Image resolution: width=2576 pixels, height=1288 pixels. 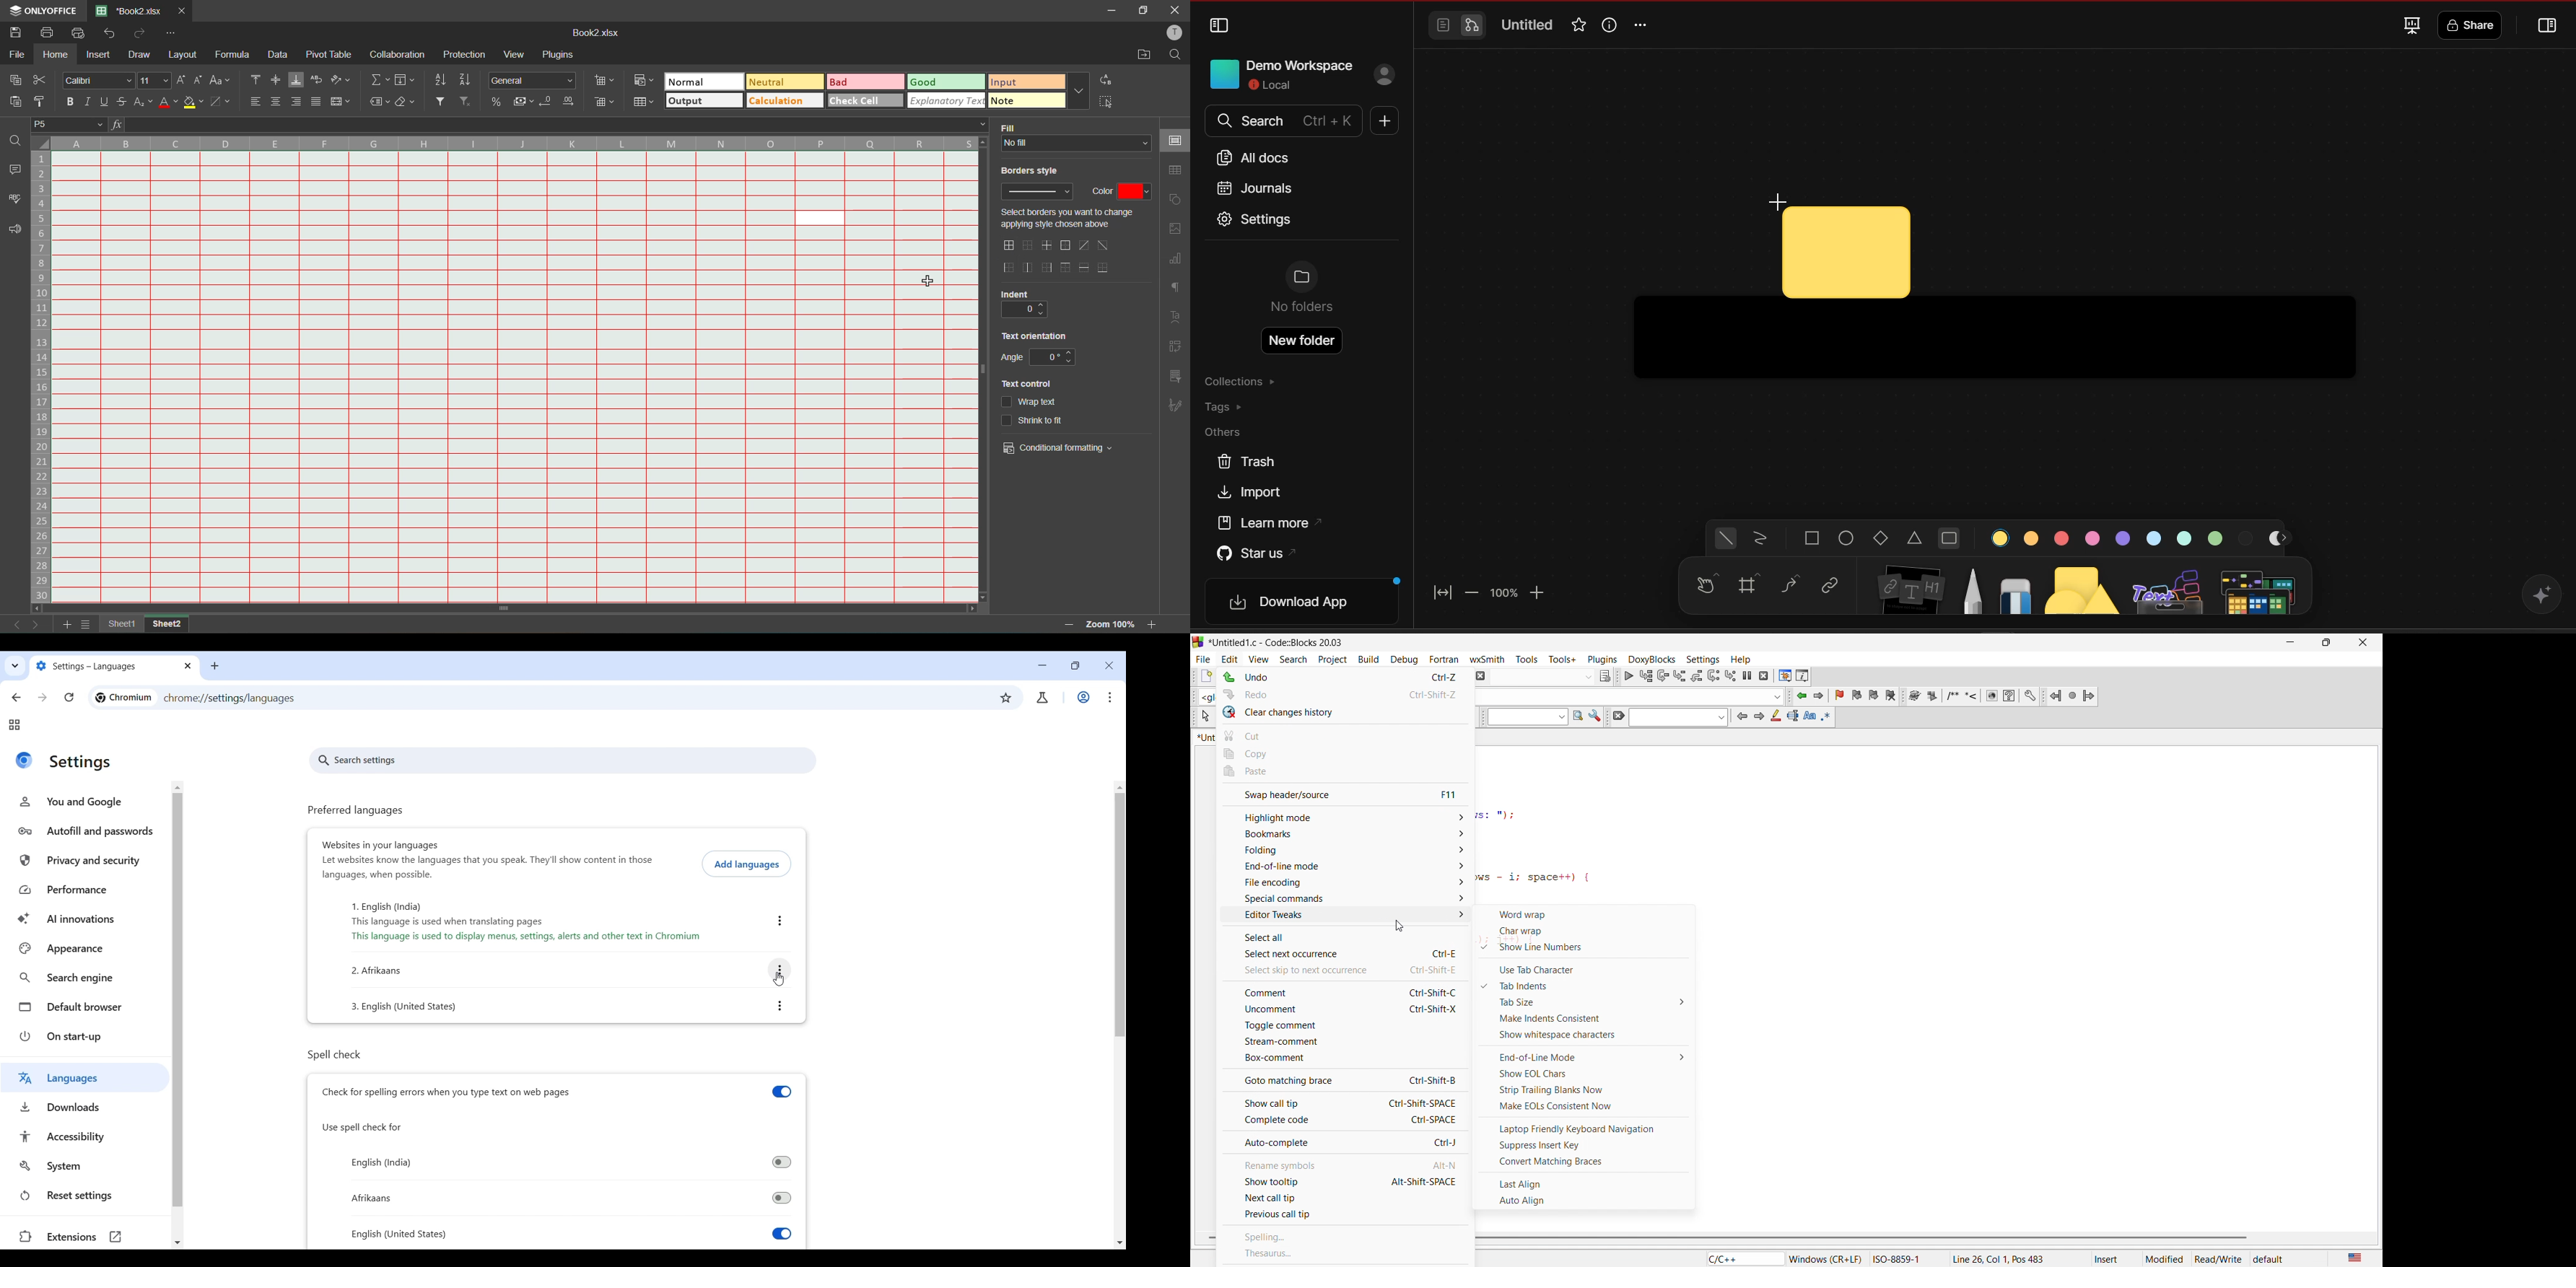 I want to click on bookmark icon, so click(x=1869, y=696).